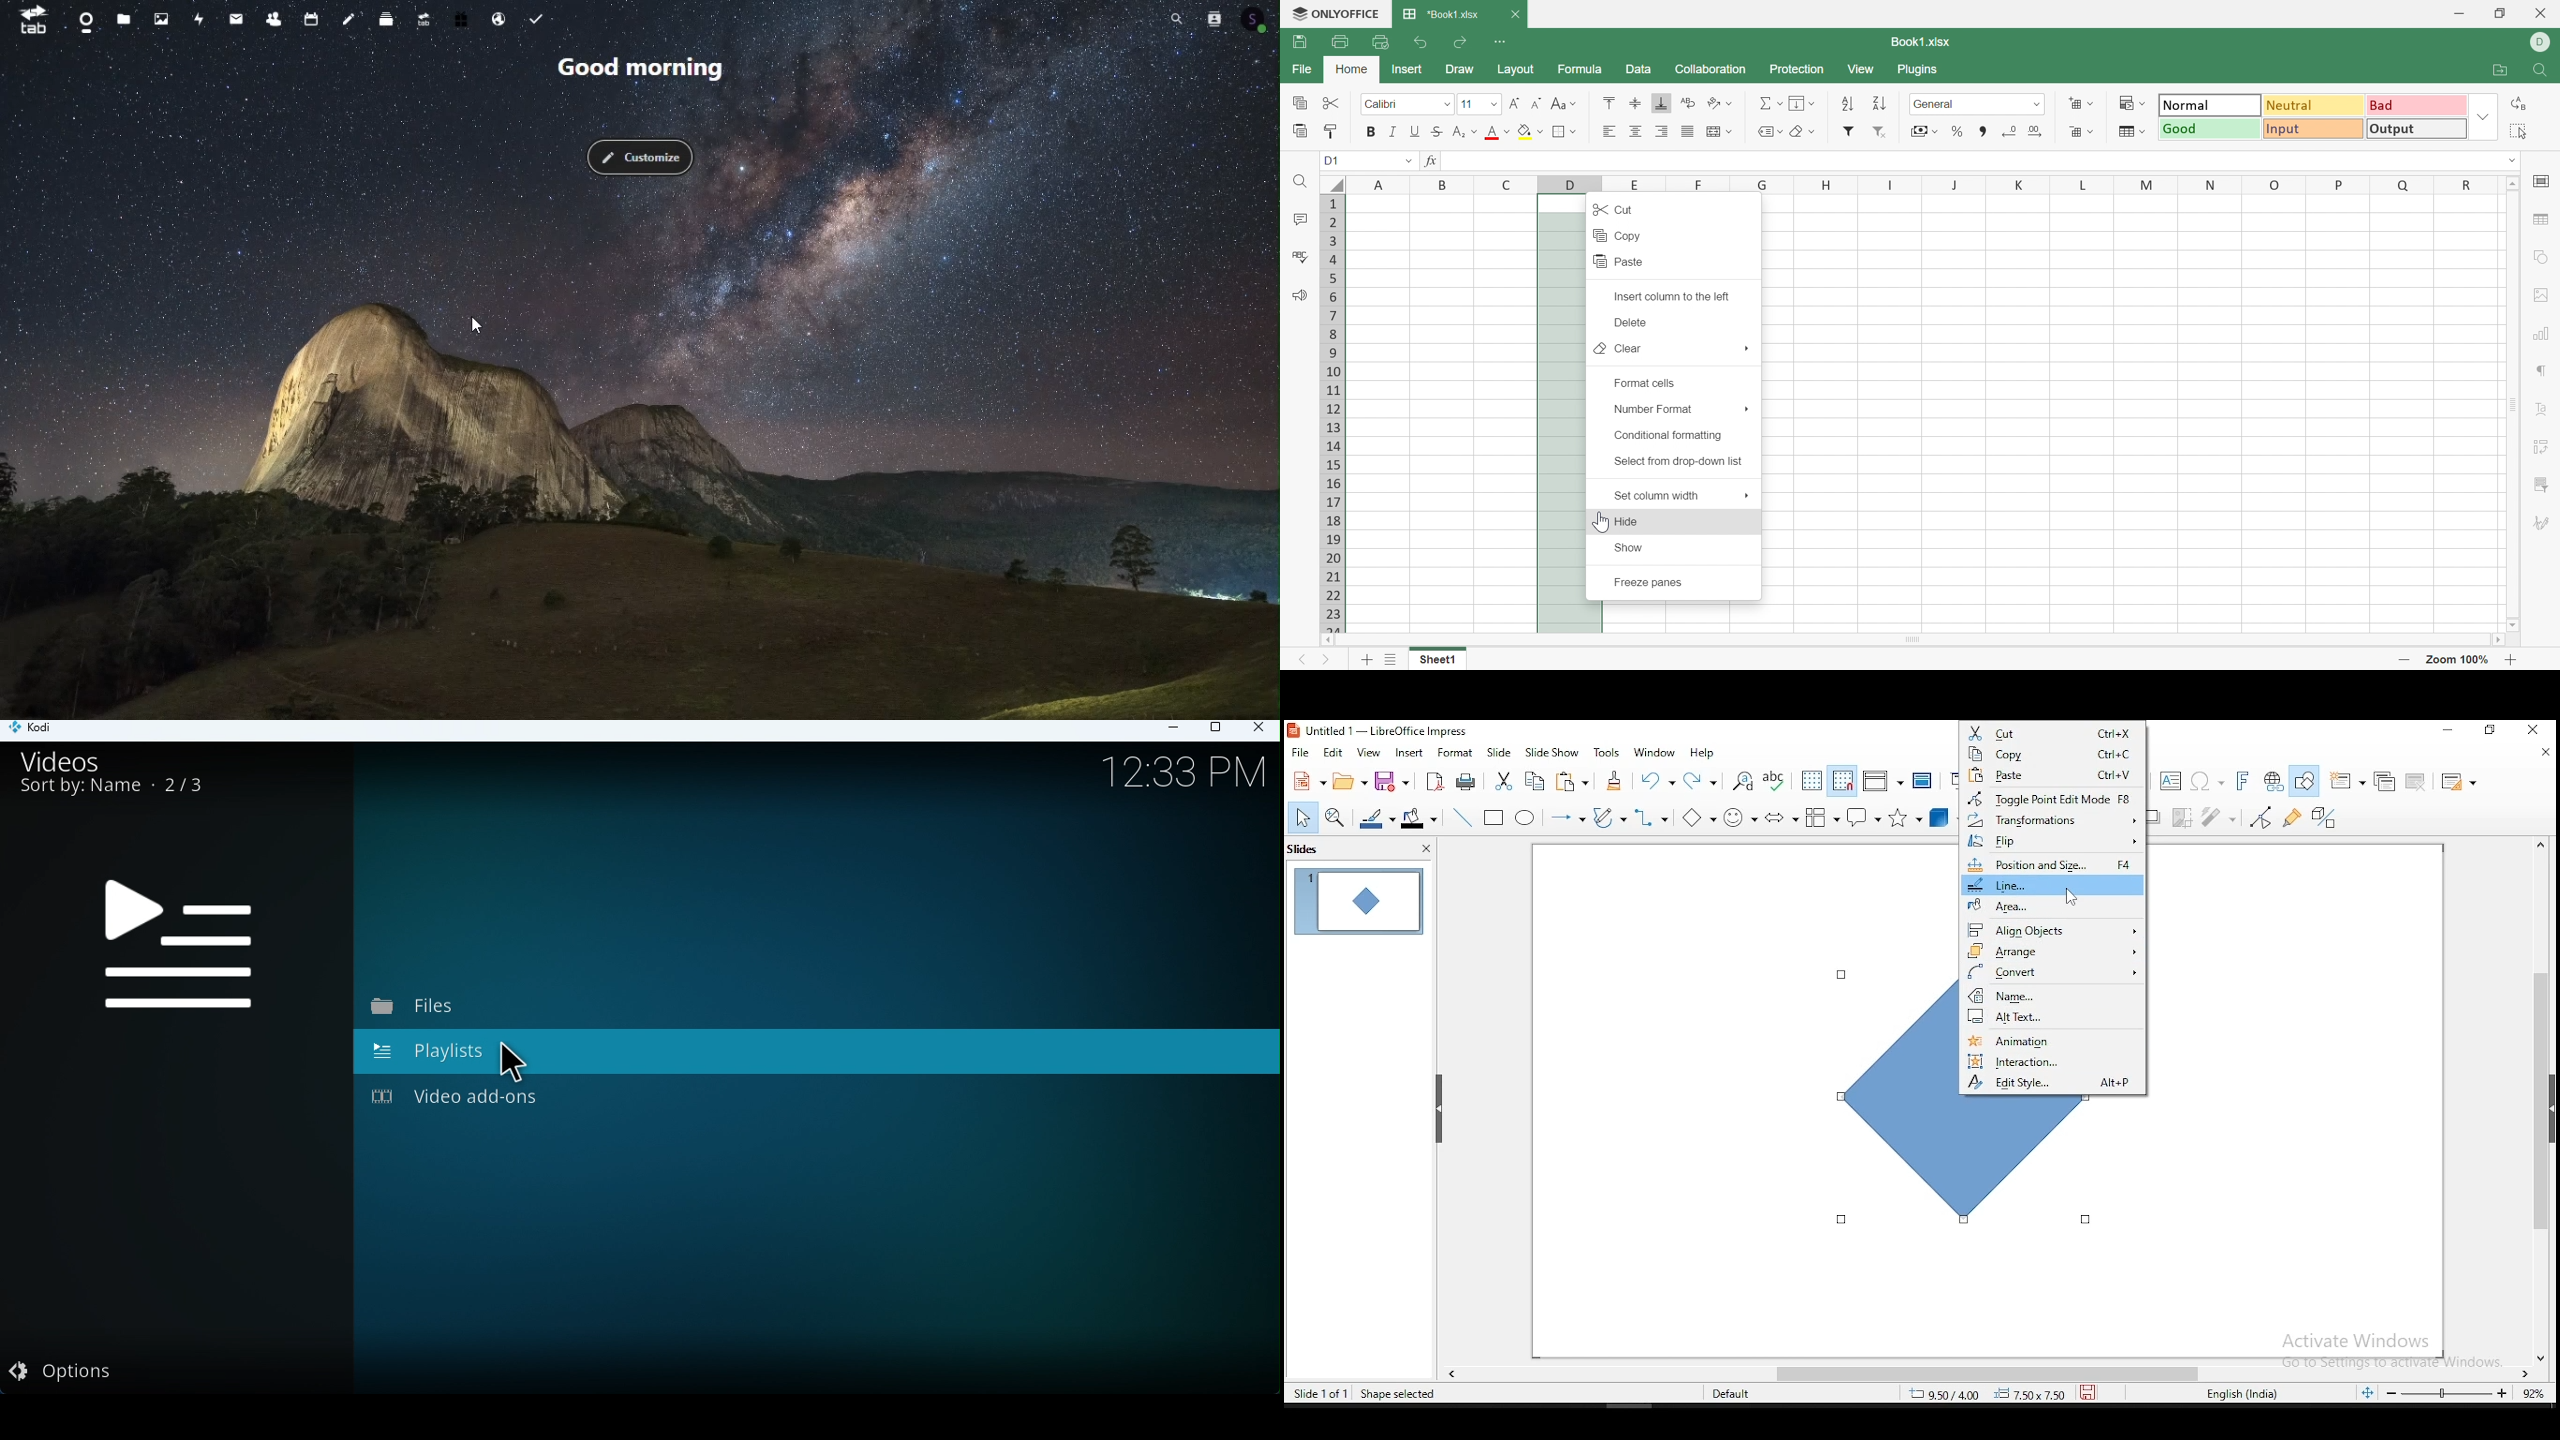 The height and width of the screenshot is (1456, 2576). What do you see at coordinates (1408, 69) in the screenshot?
I see `Insert` at bounding box center [1408, 69].